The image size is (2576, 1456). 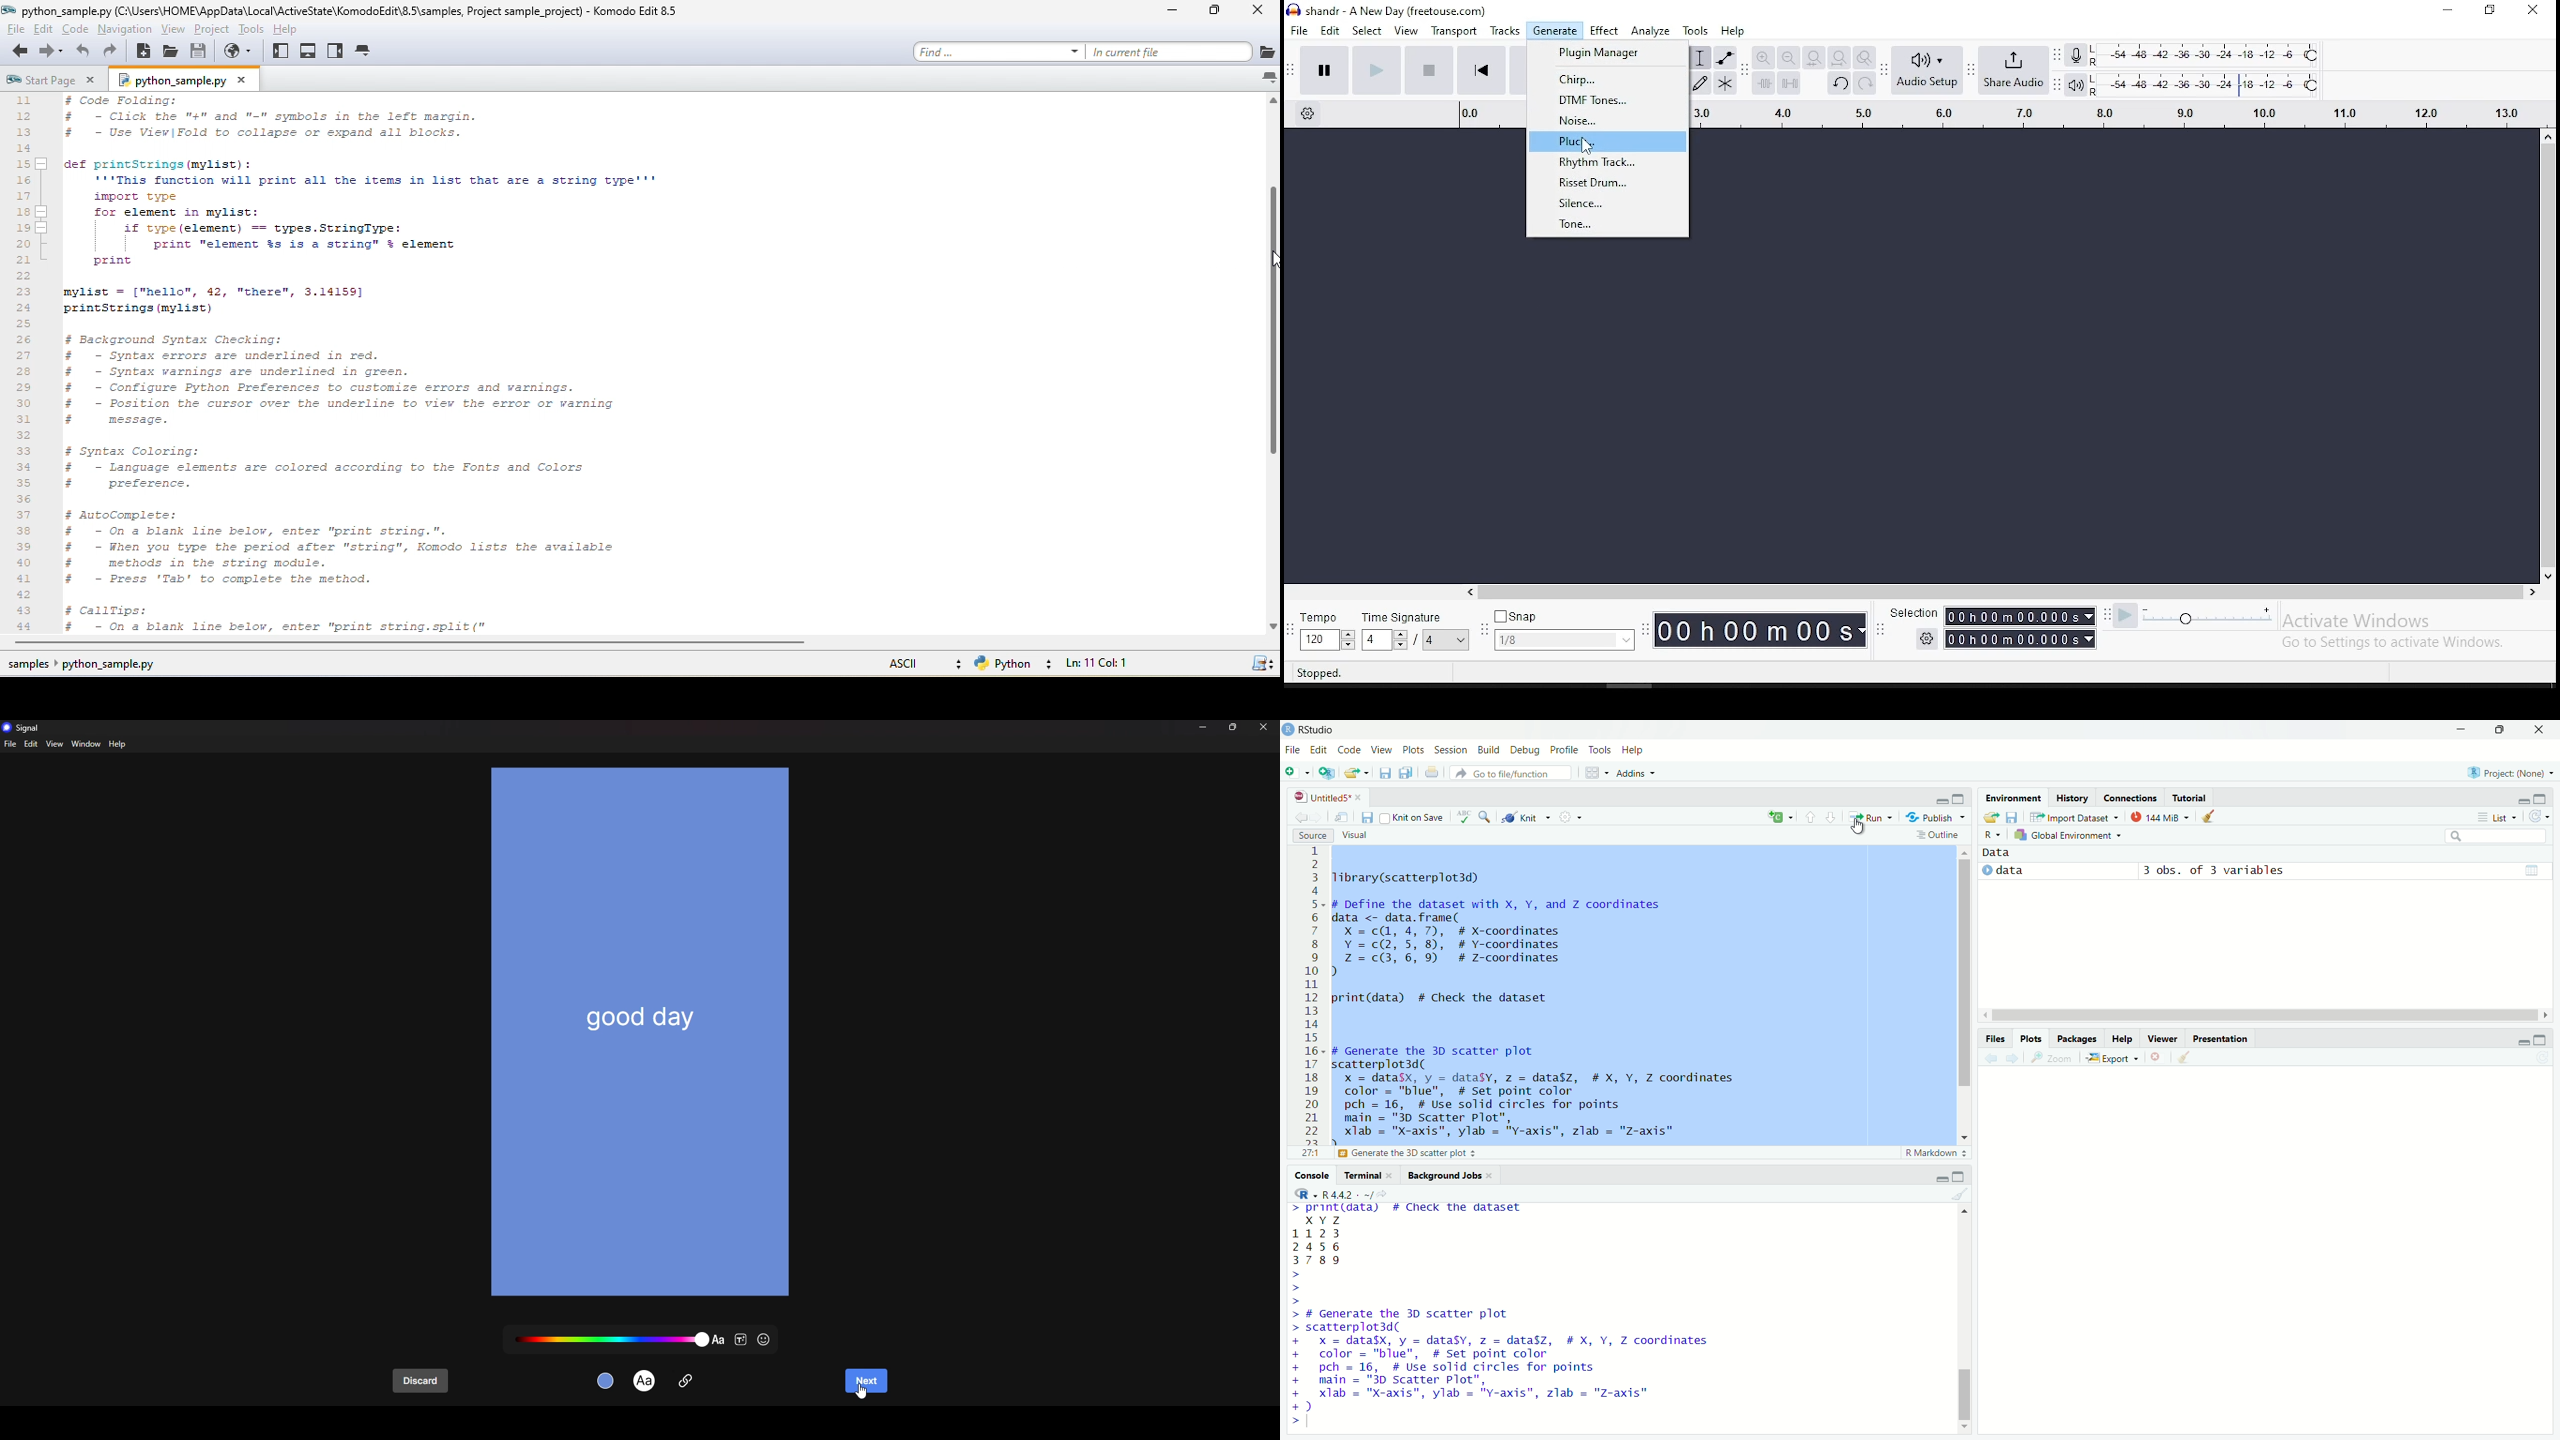 What do you see at coordinates (1313, 1424) in the screenshot?
I see `typing cursor` at bounding box center [1313, 1424].